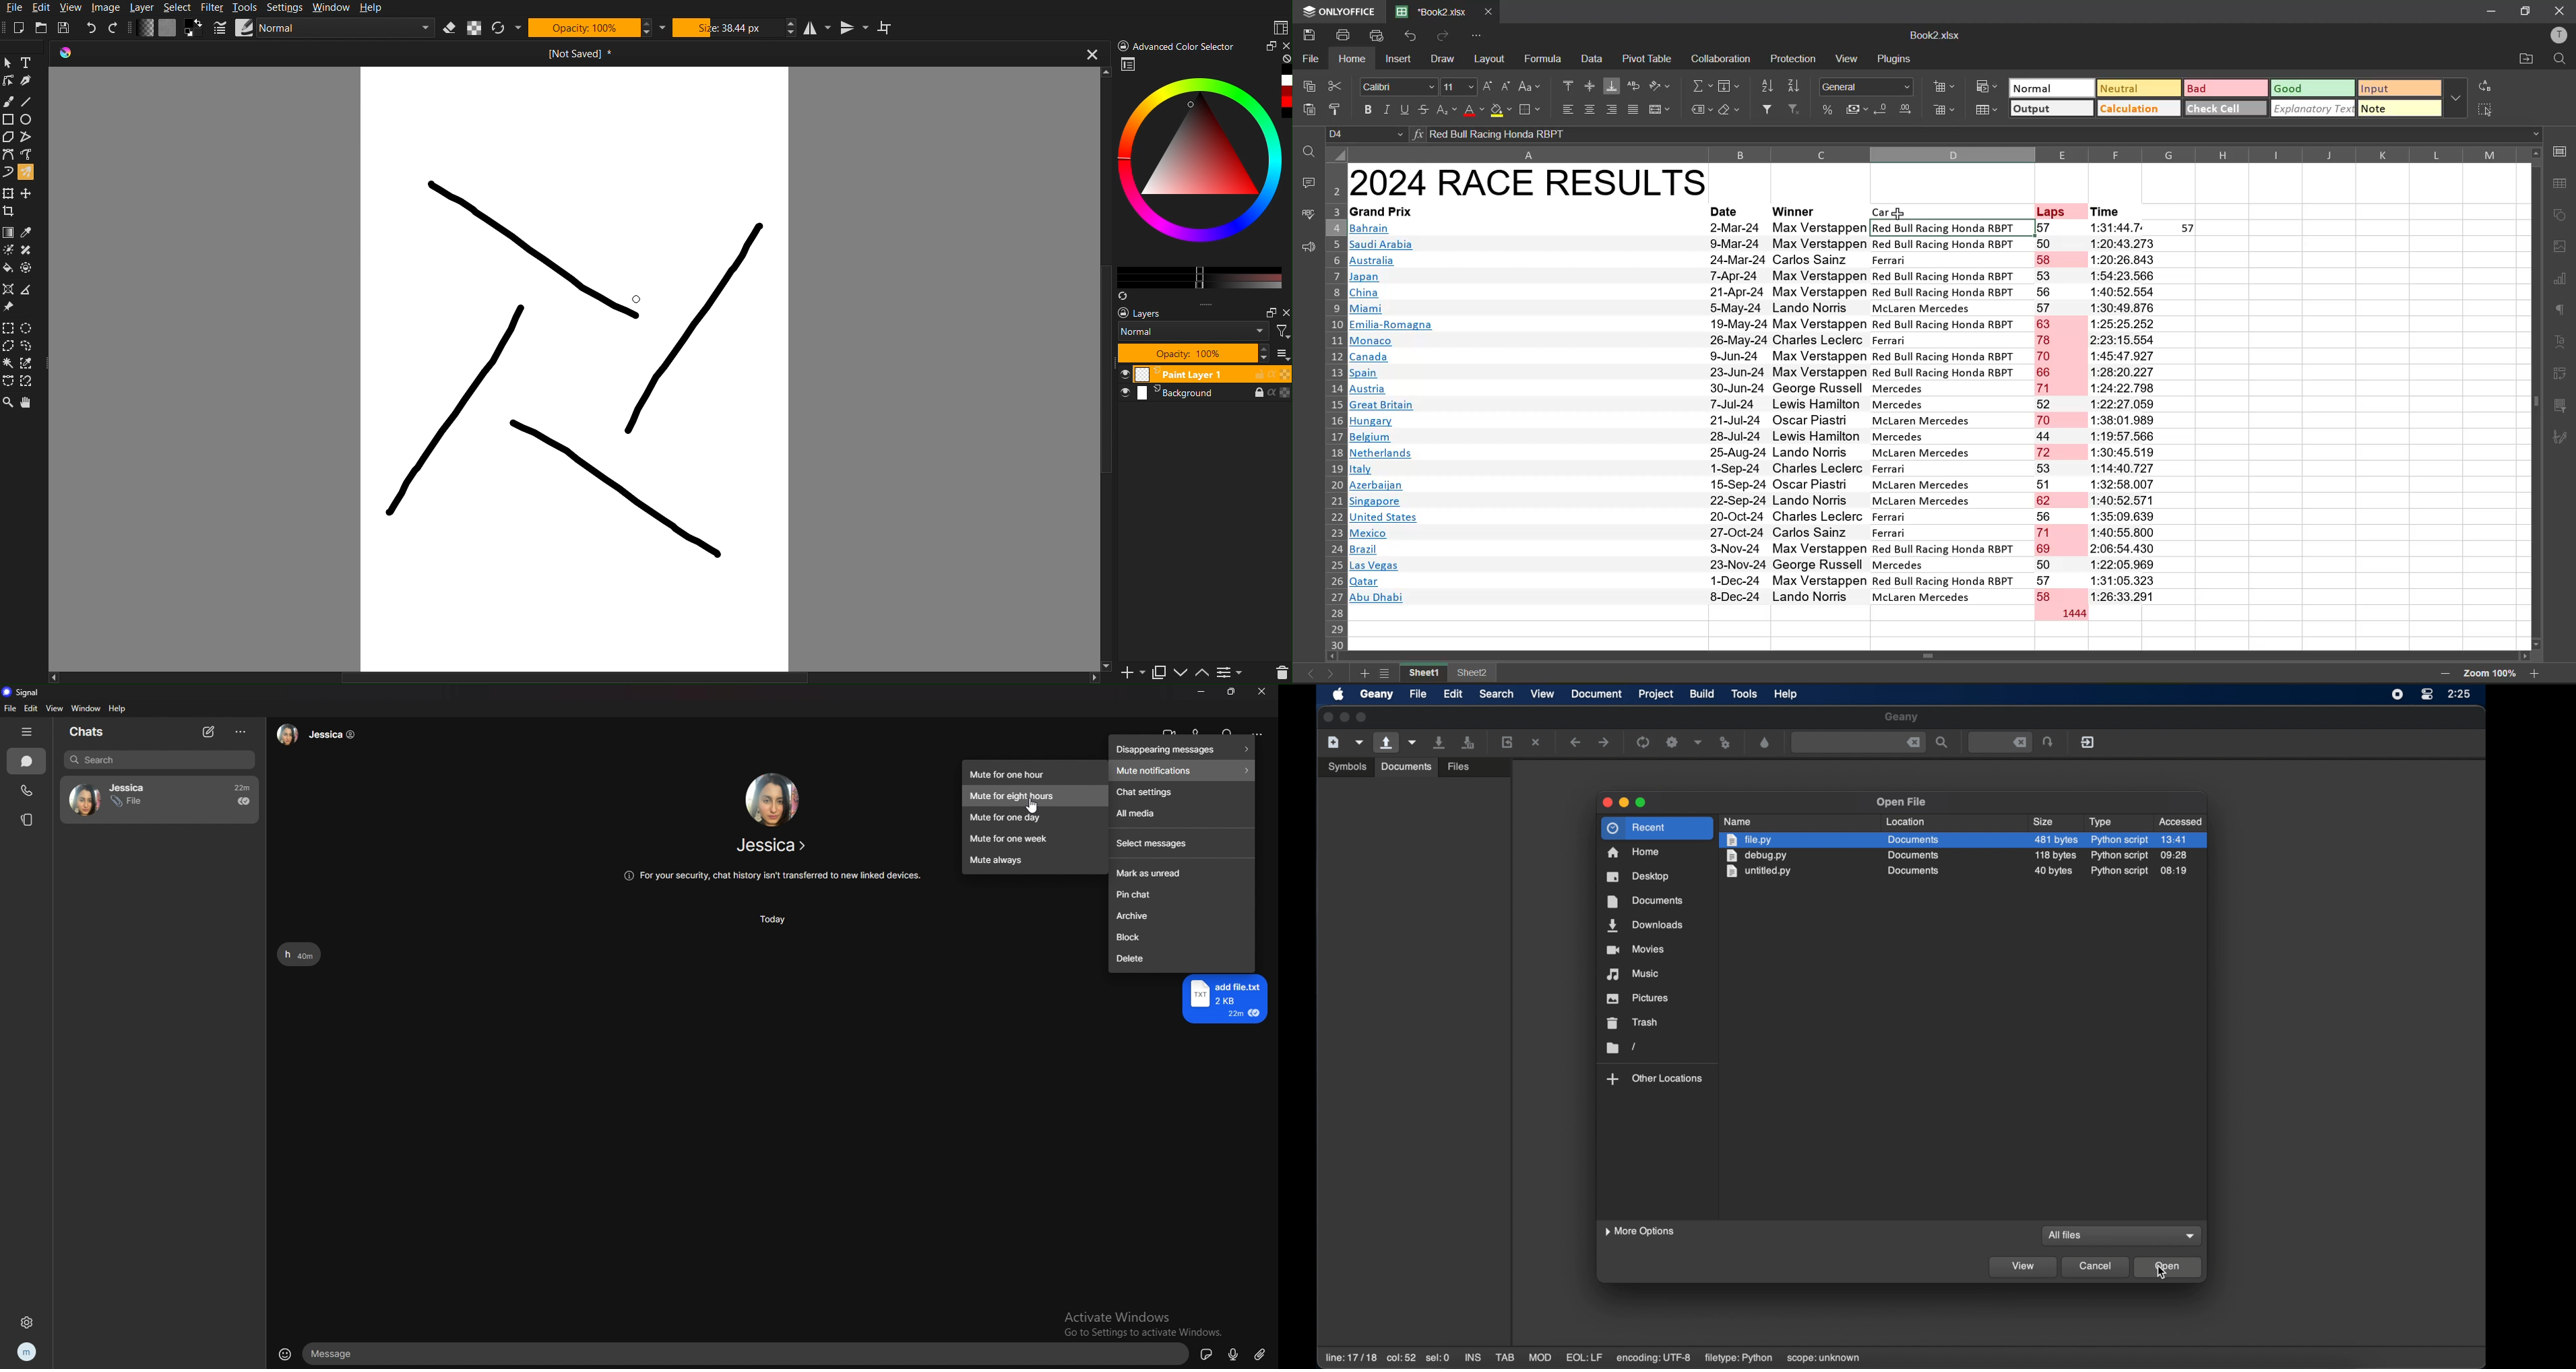  What do you see at coordinates (1786, 694) in the screenshot?
I see `help` at bounding box center [1786, 694].